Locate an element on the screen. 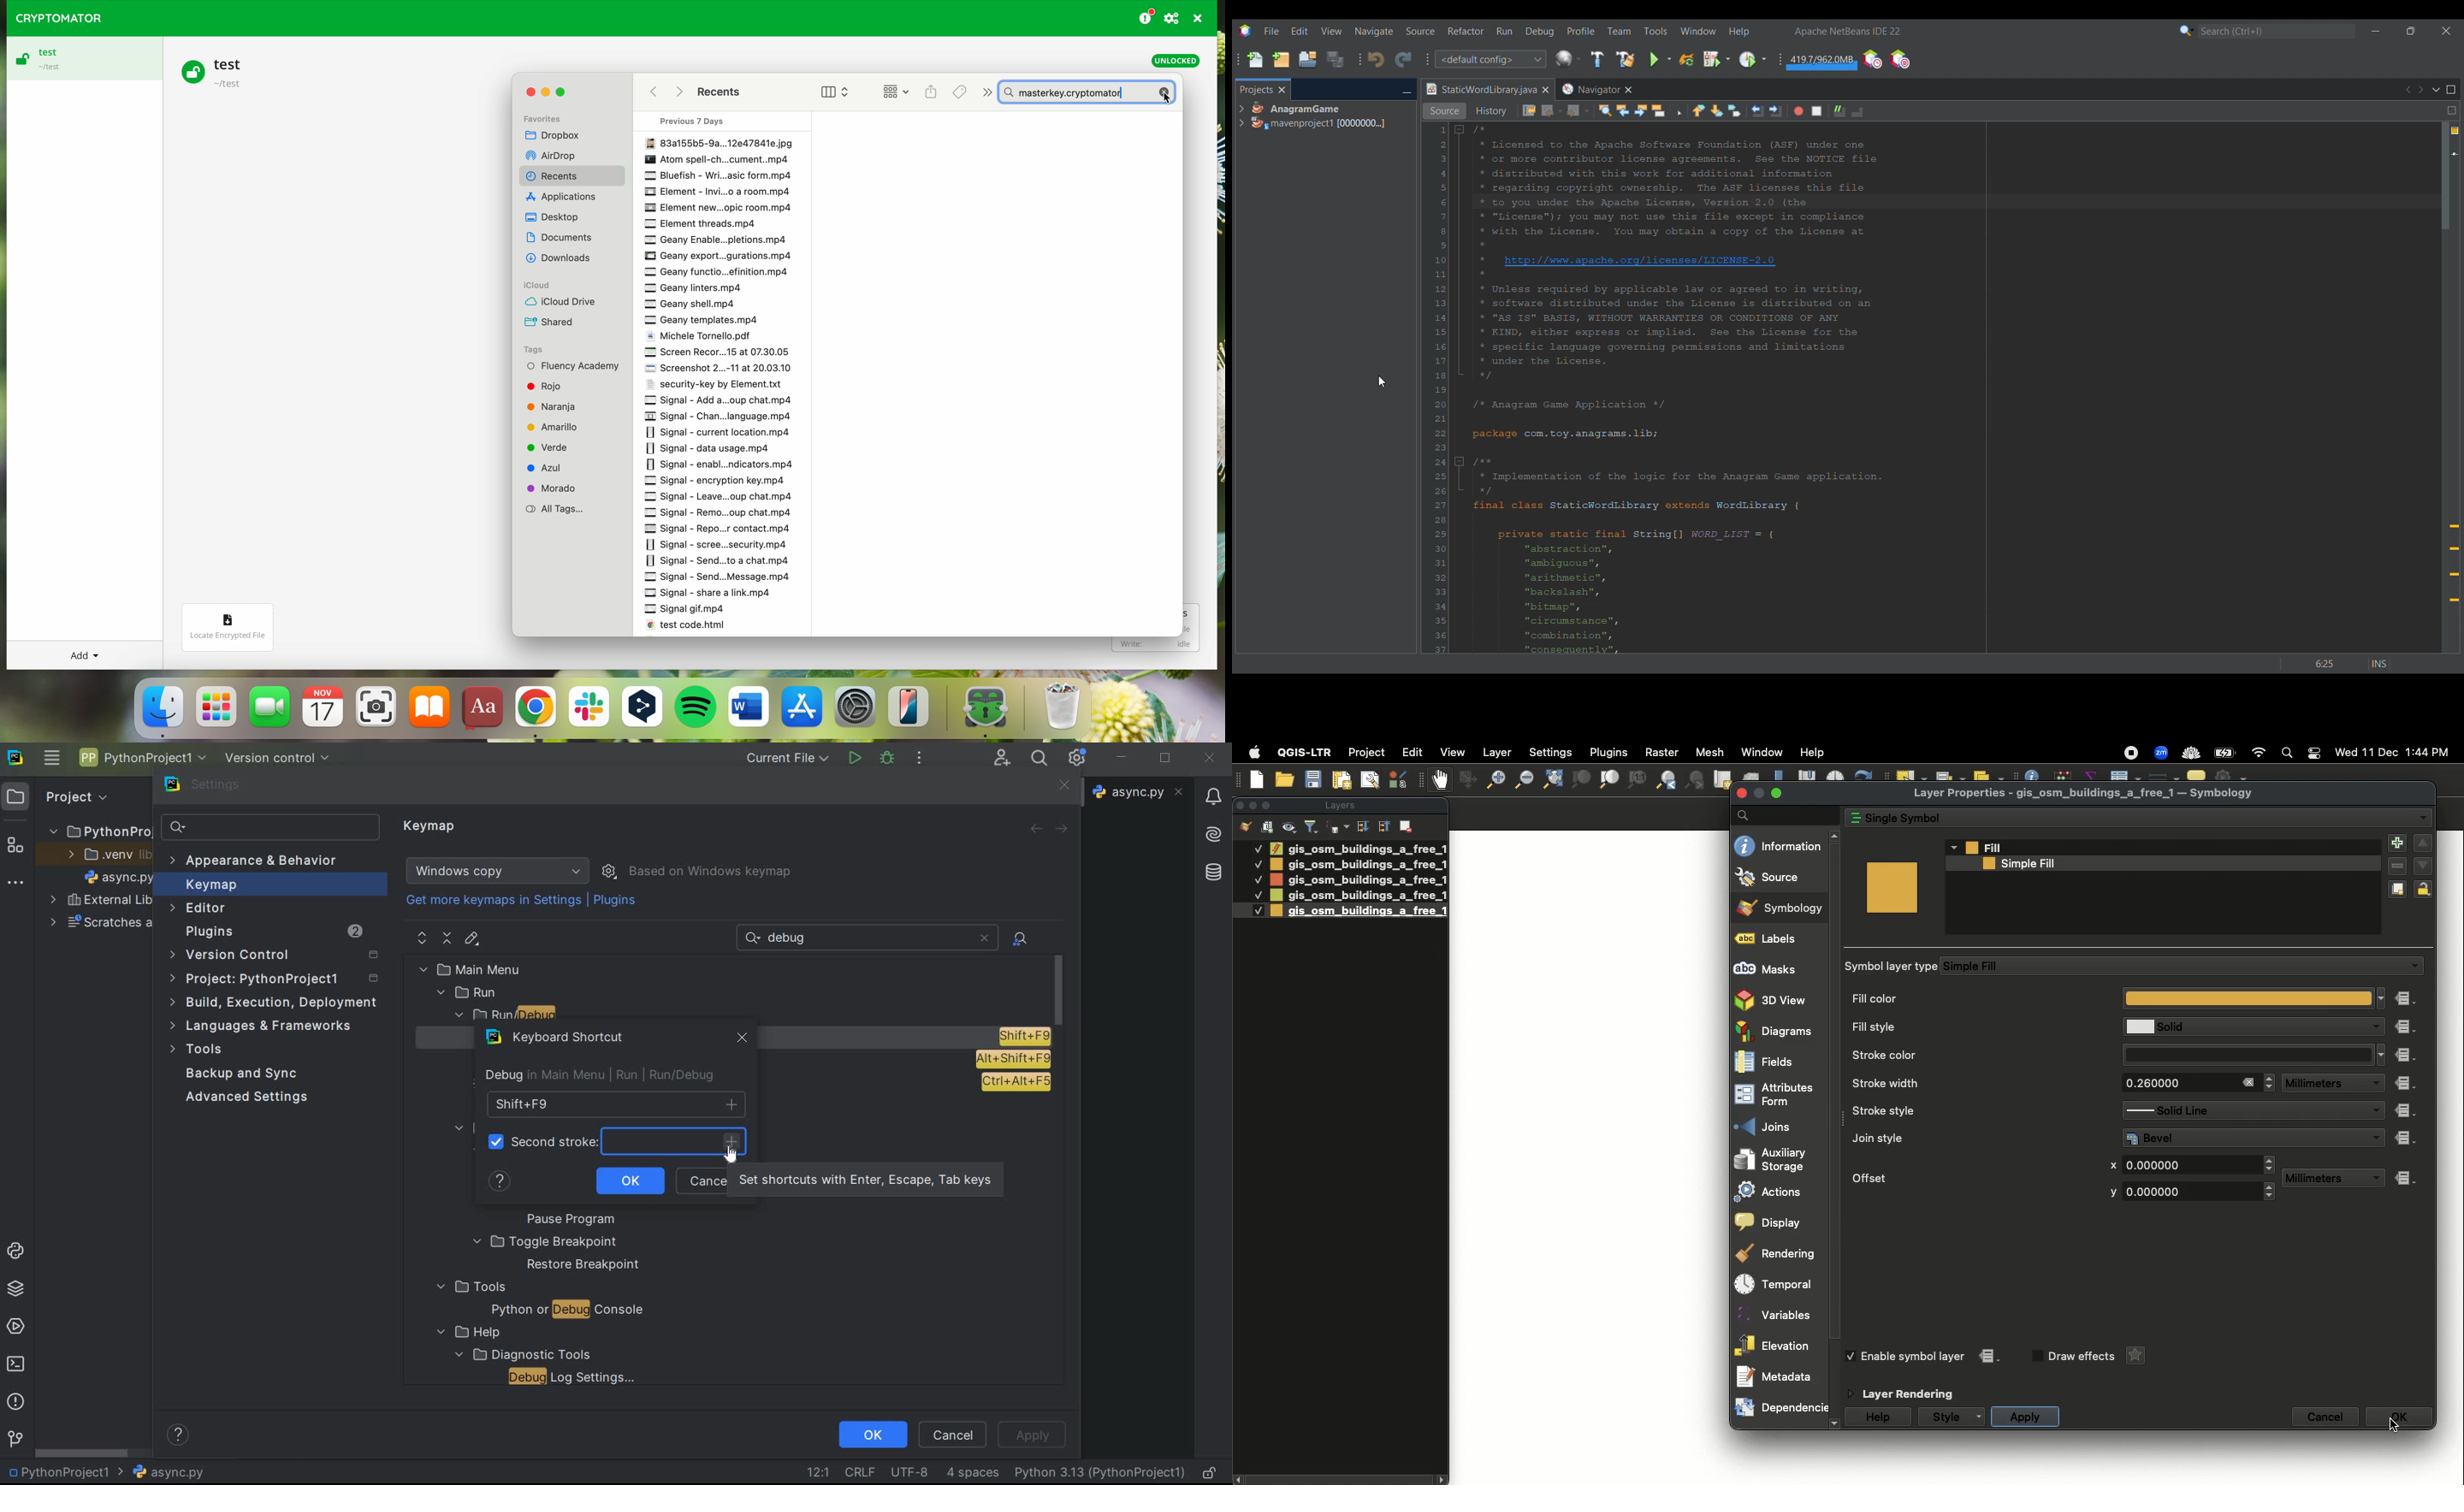 This screenshot has width=2464, height=1512. services is located at coordinates (17, 1326).